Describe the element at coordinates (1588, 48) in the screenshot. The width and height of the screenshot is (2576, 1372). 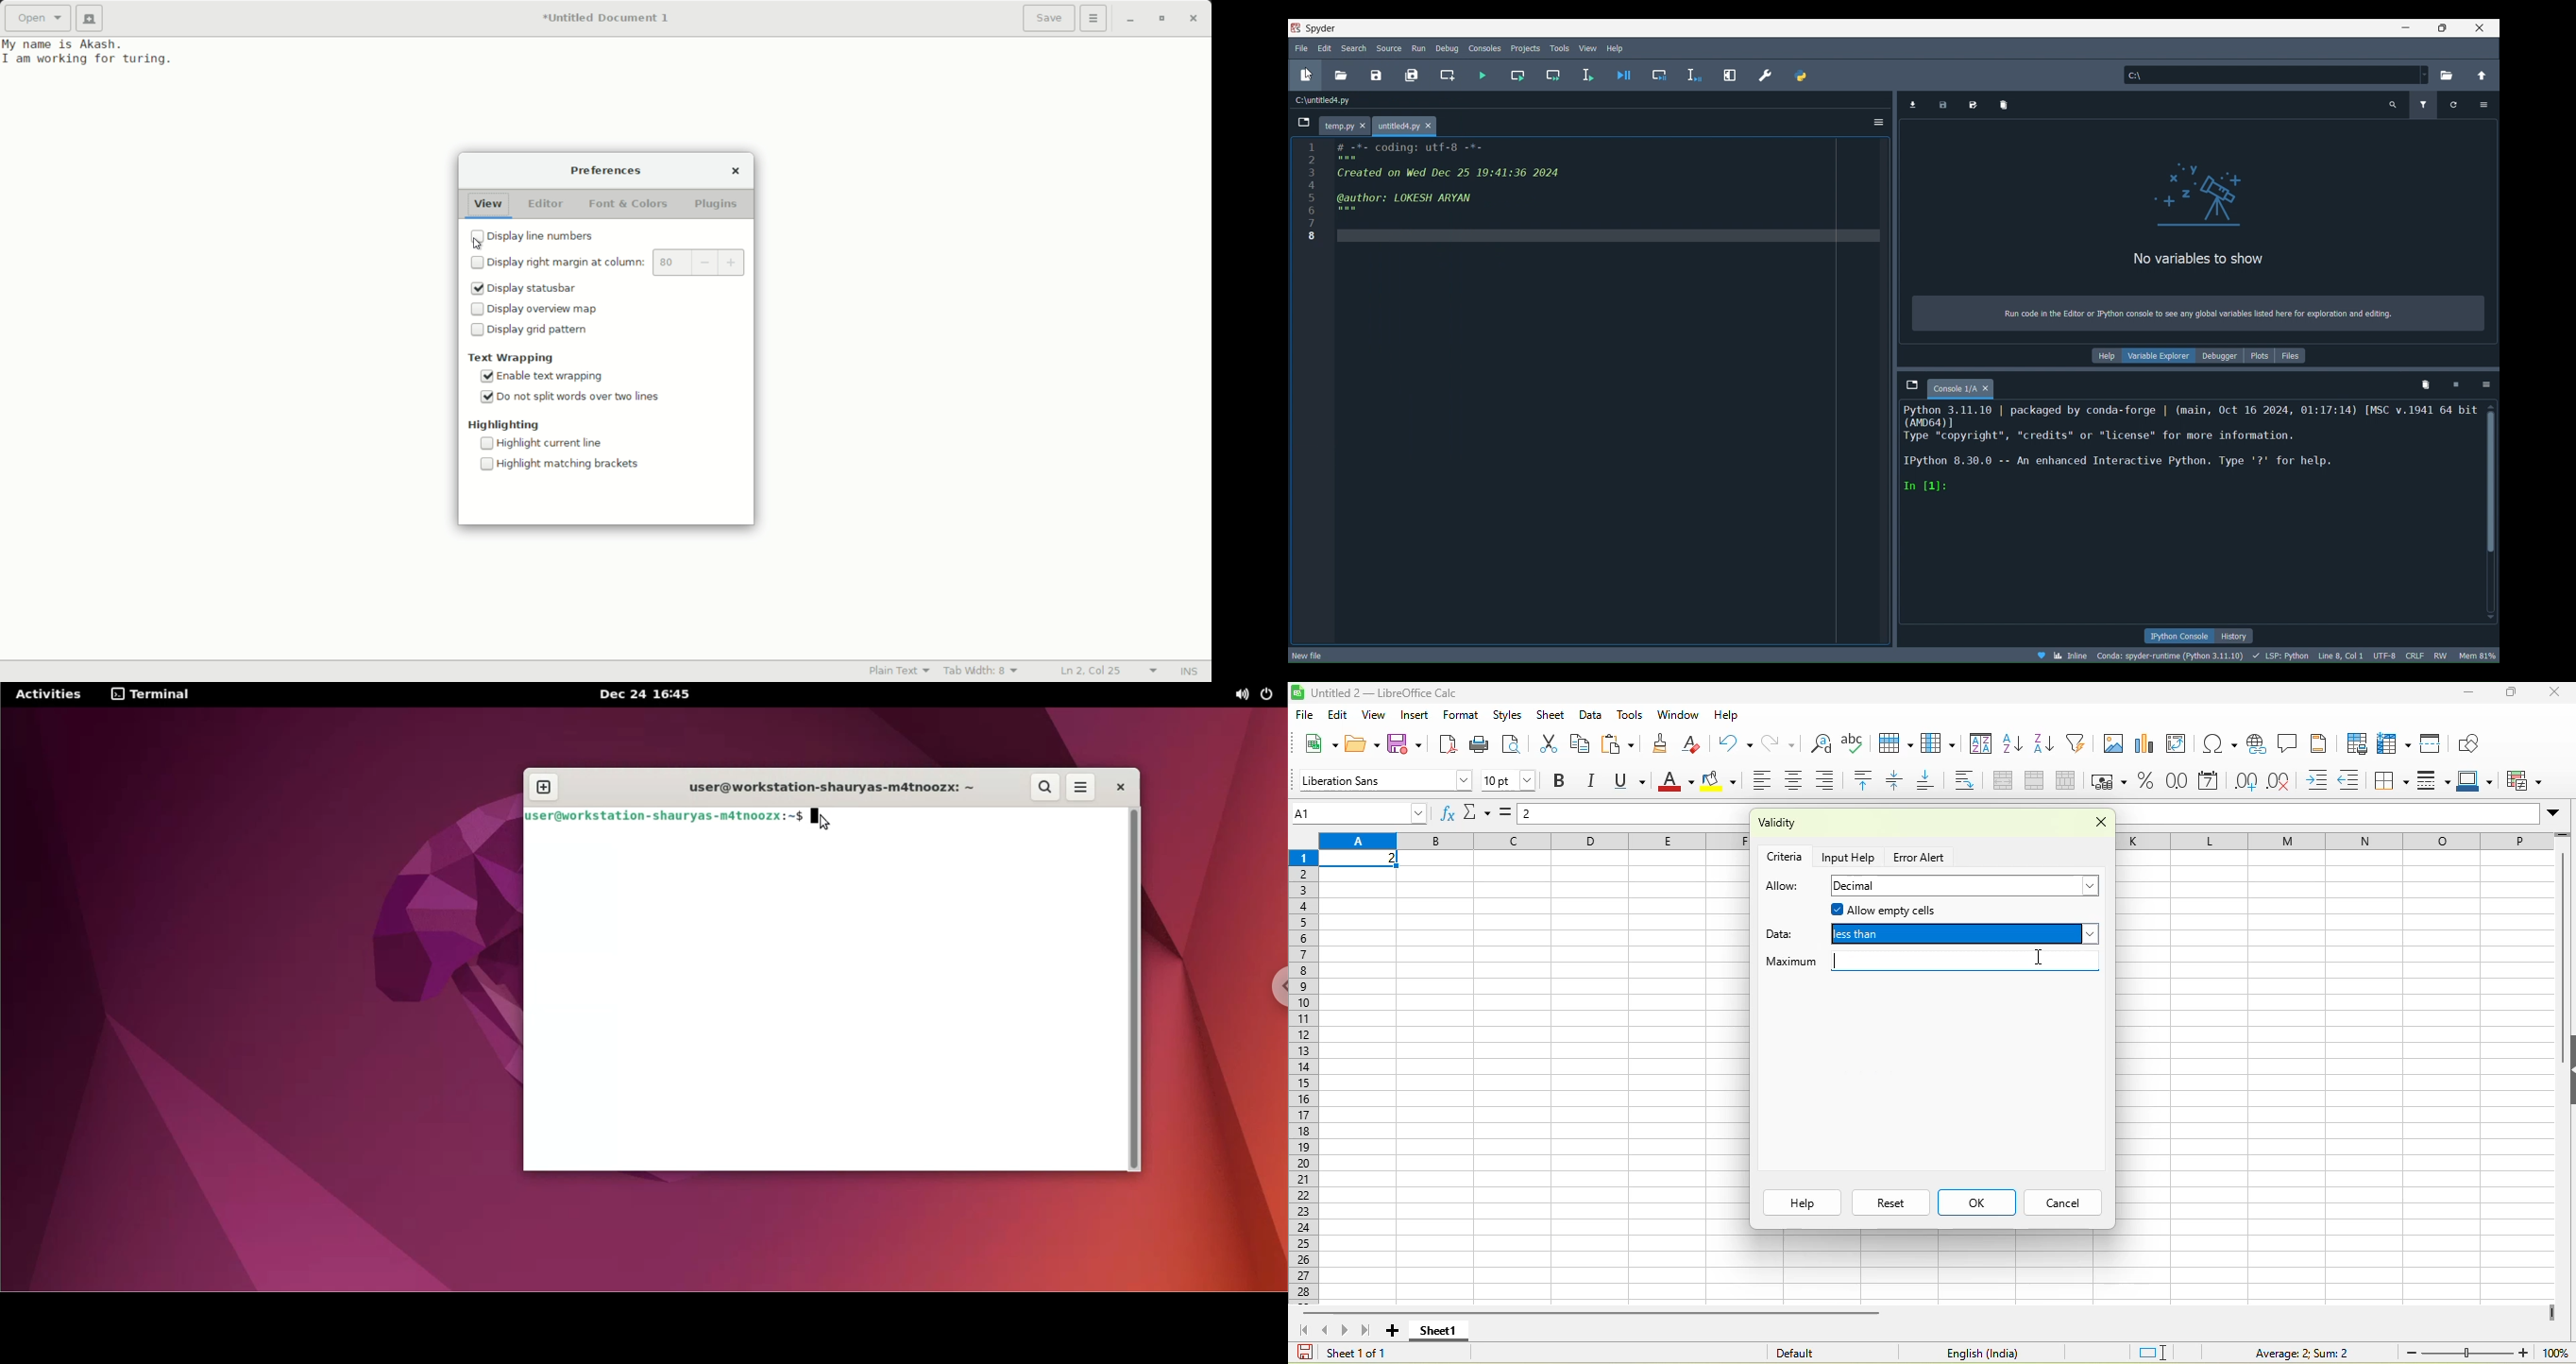
I see `View` at that location.